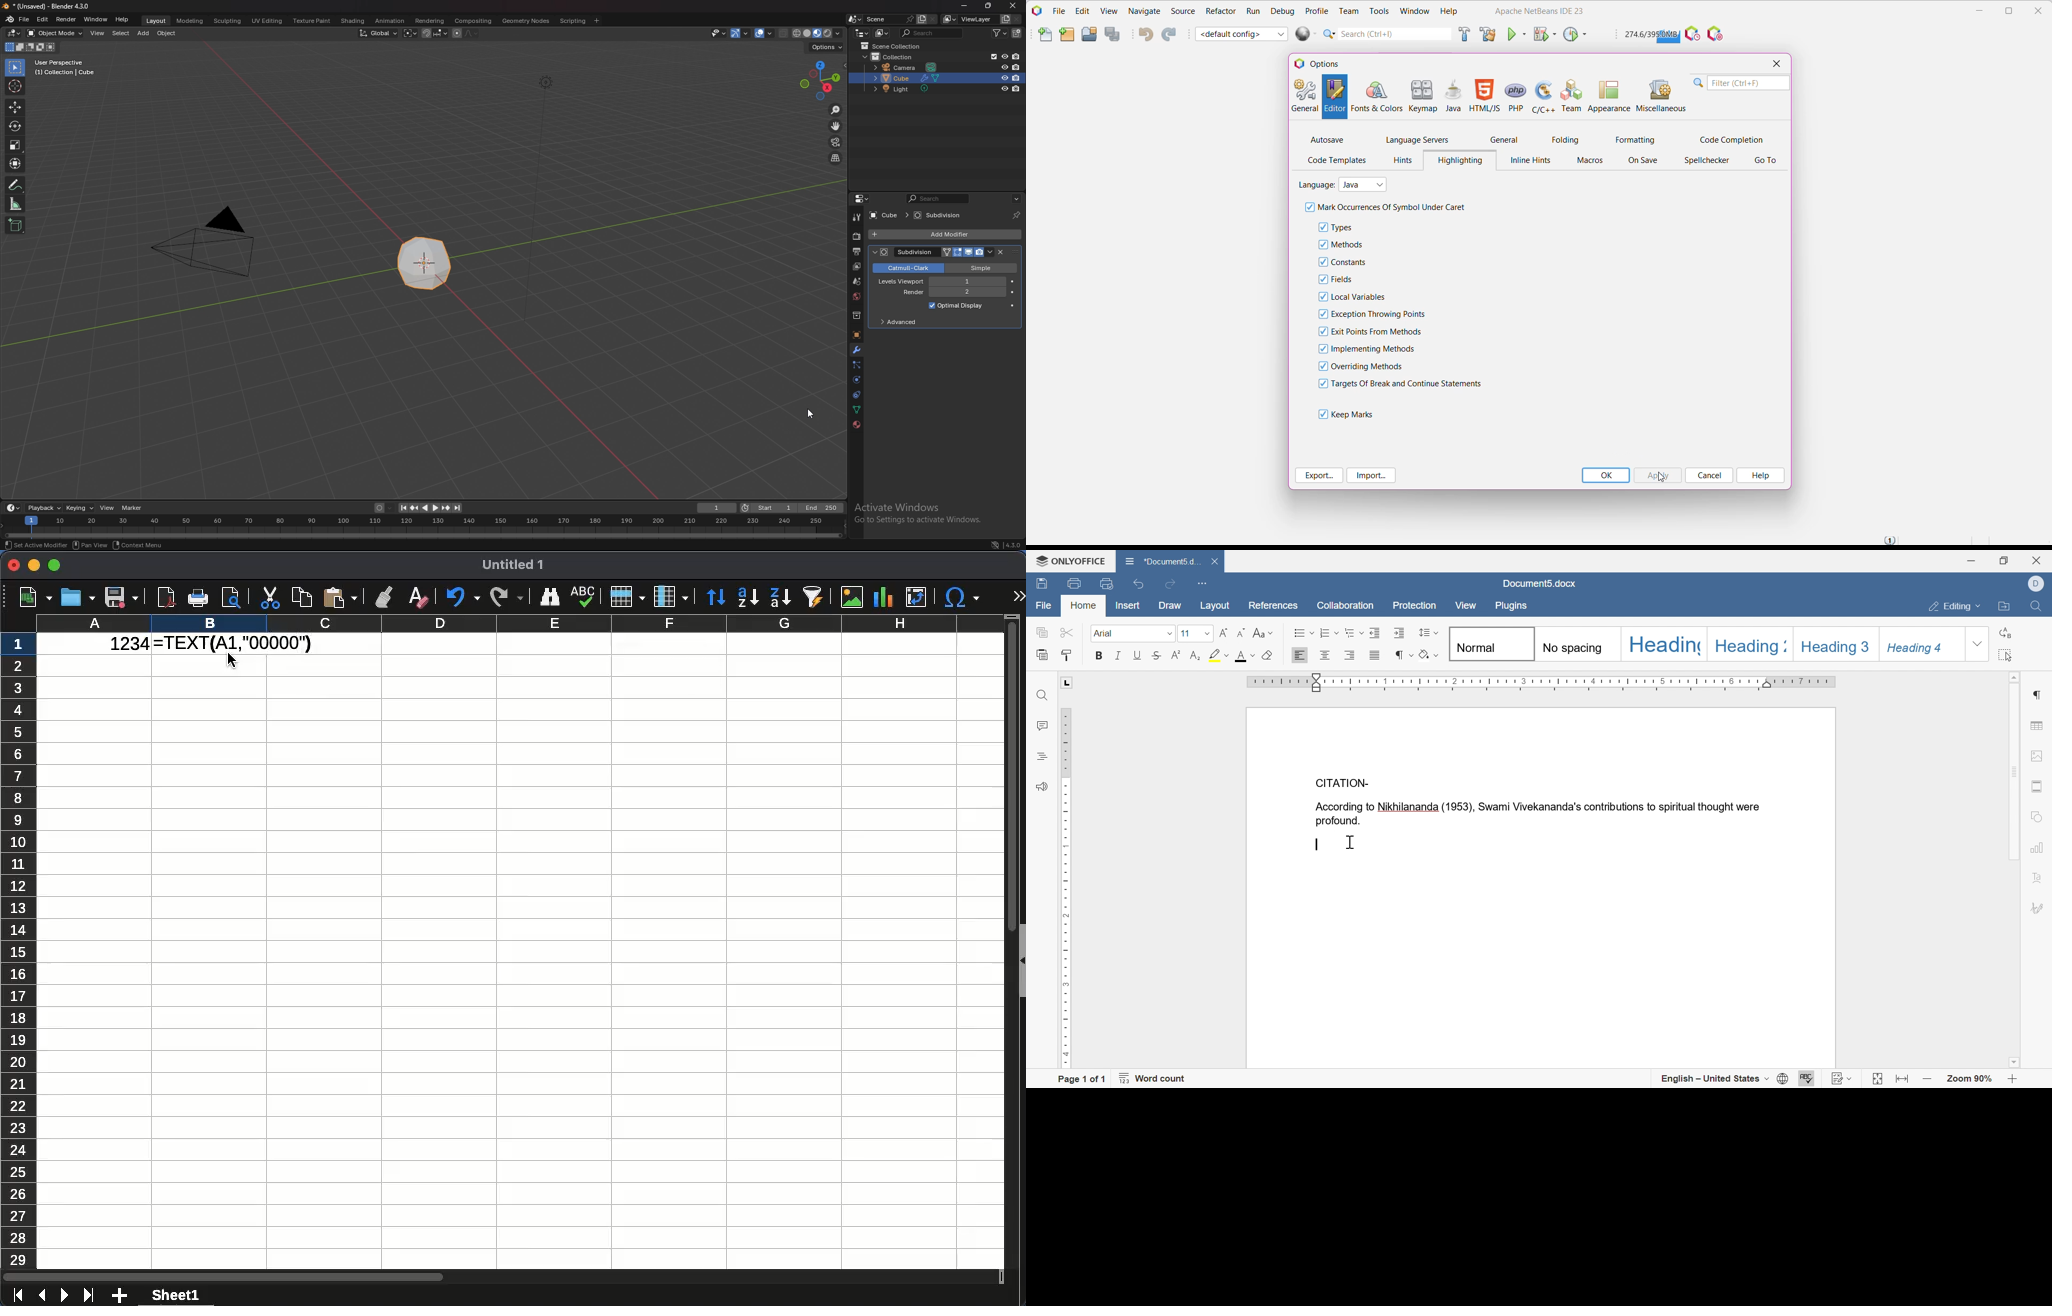 This screenshot has height=1316, width=2072. What do you see at coordinates (1044, 726) in the screenshot?
I see `comments` at bounding box center [1044, 726].